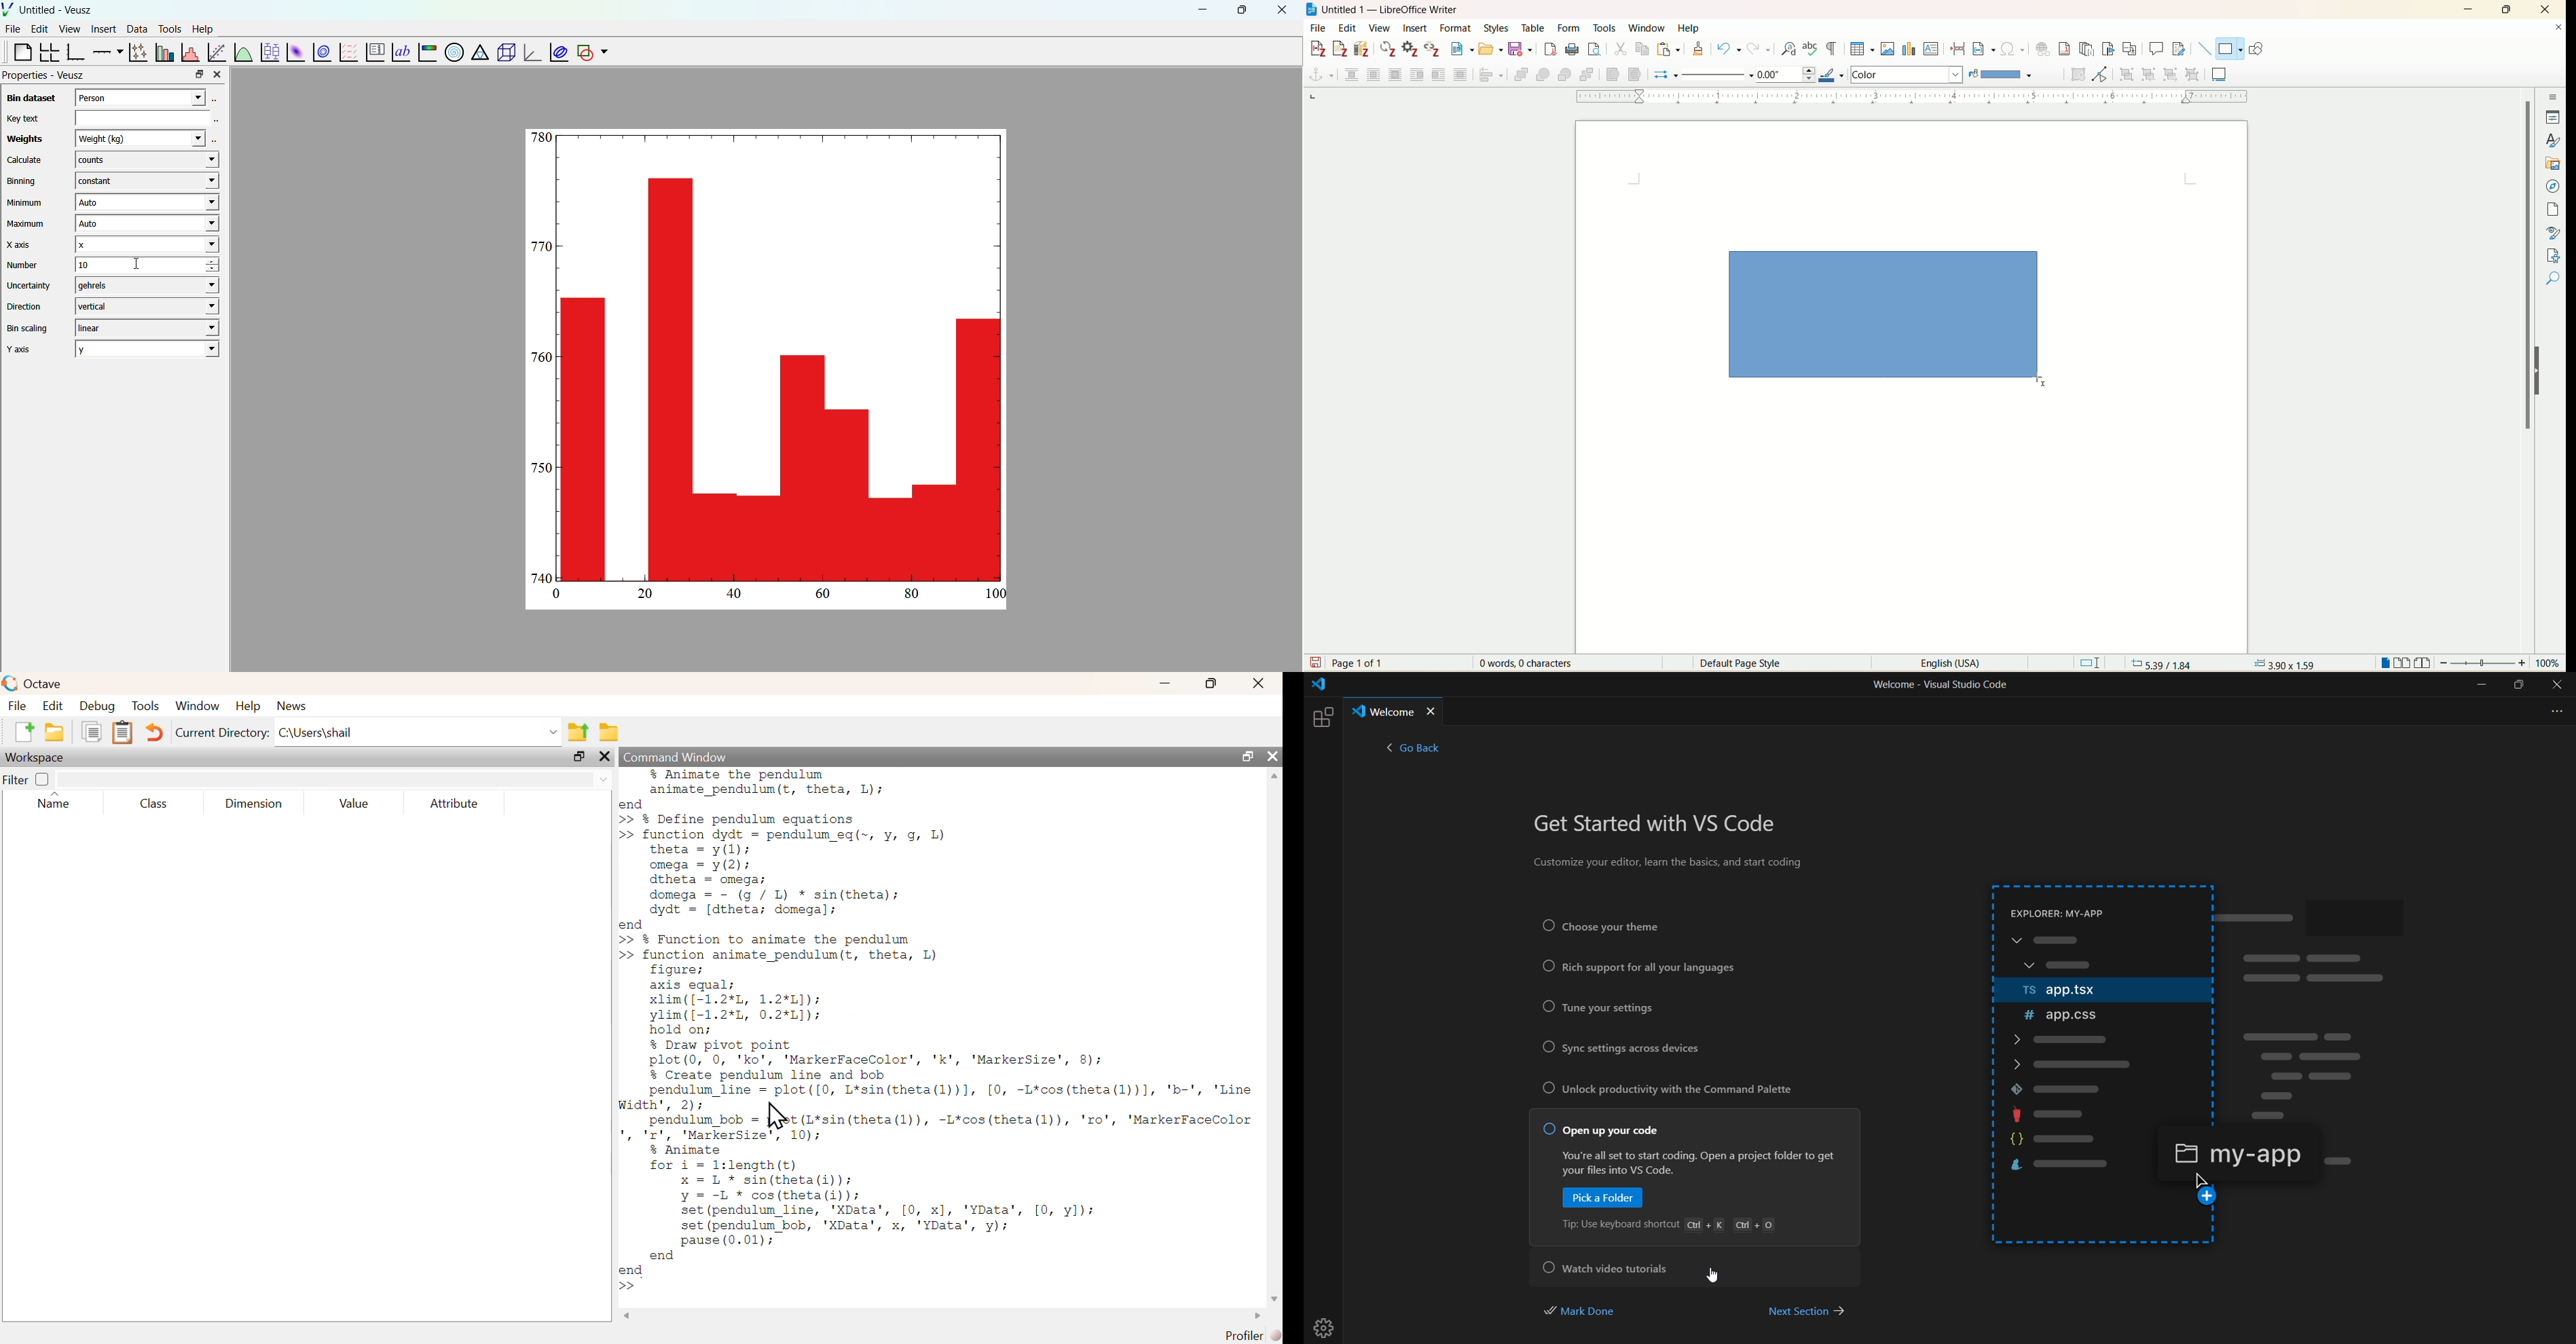 This screenshot has width=2576, height=1344. I want to click on ruler, so click(1906, 97).